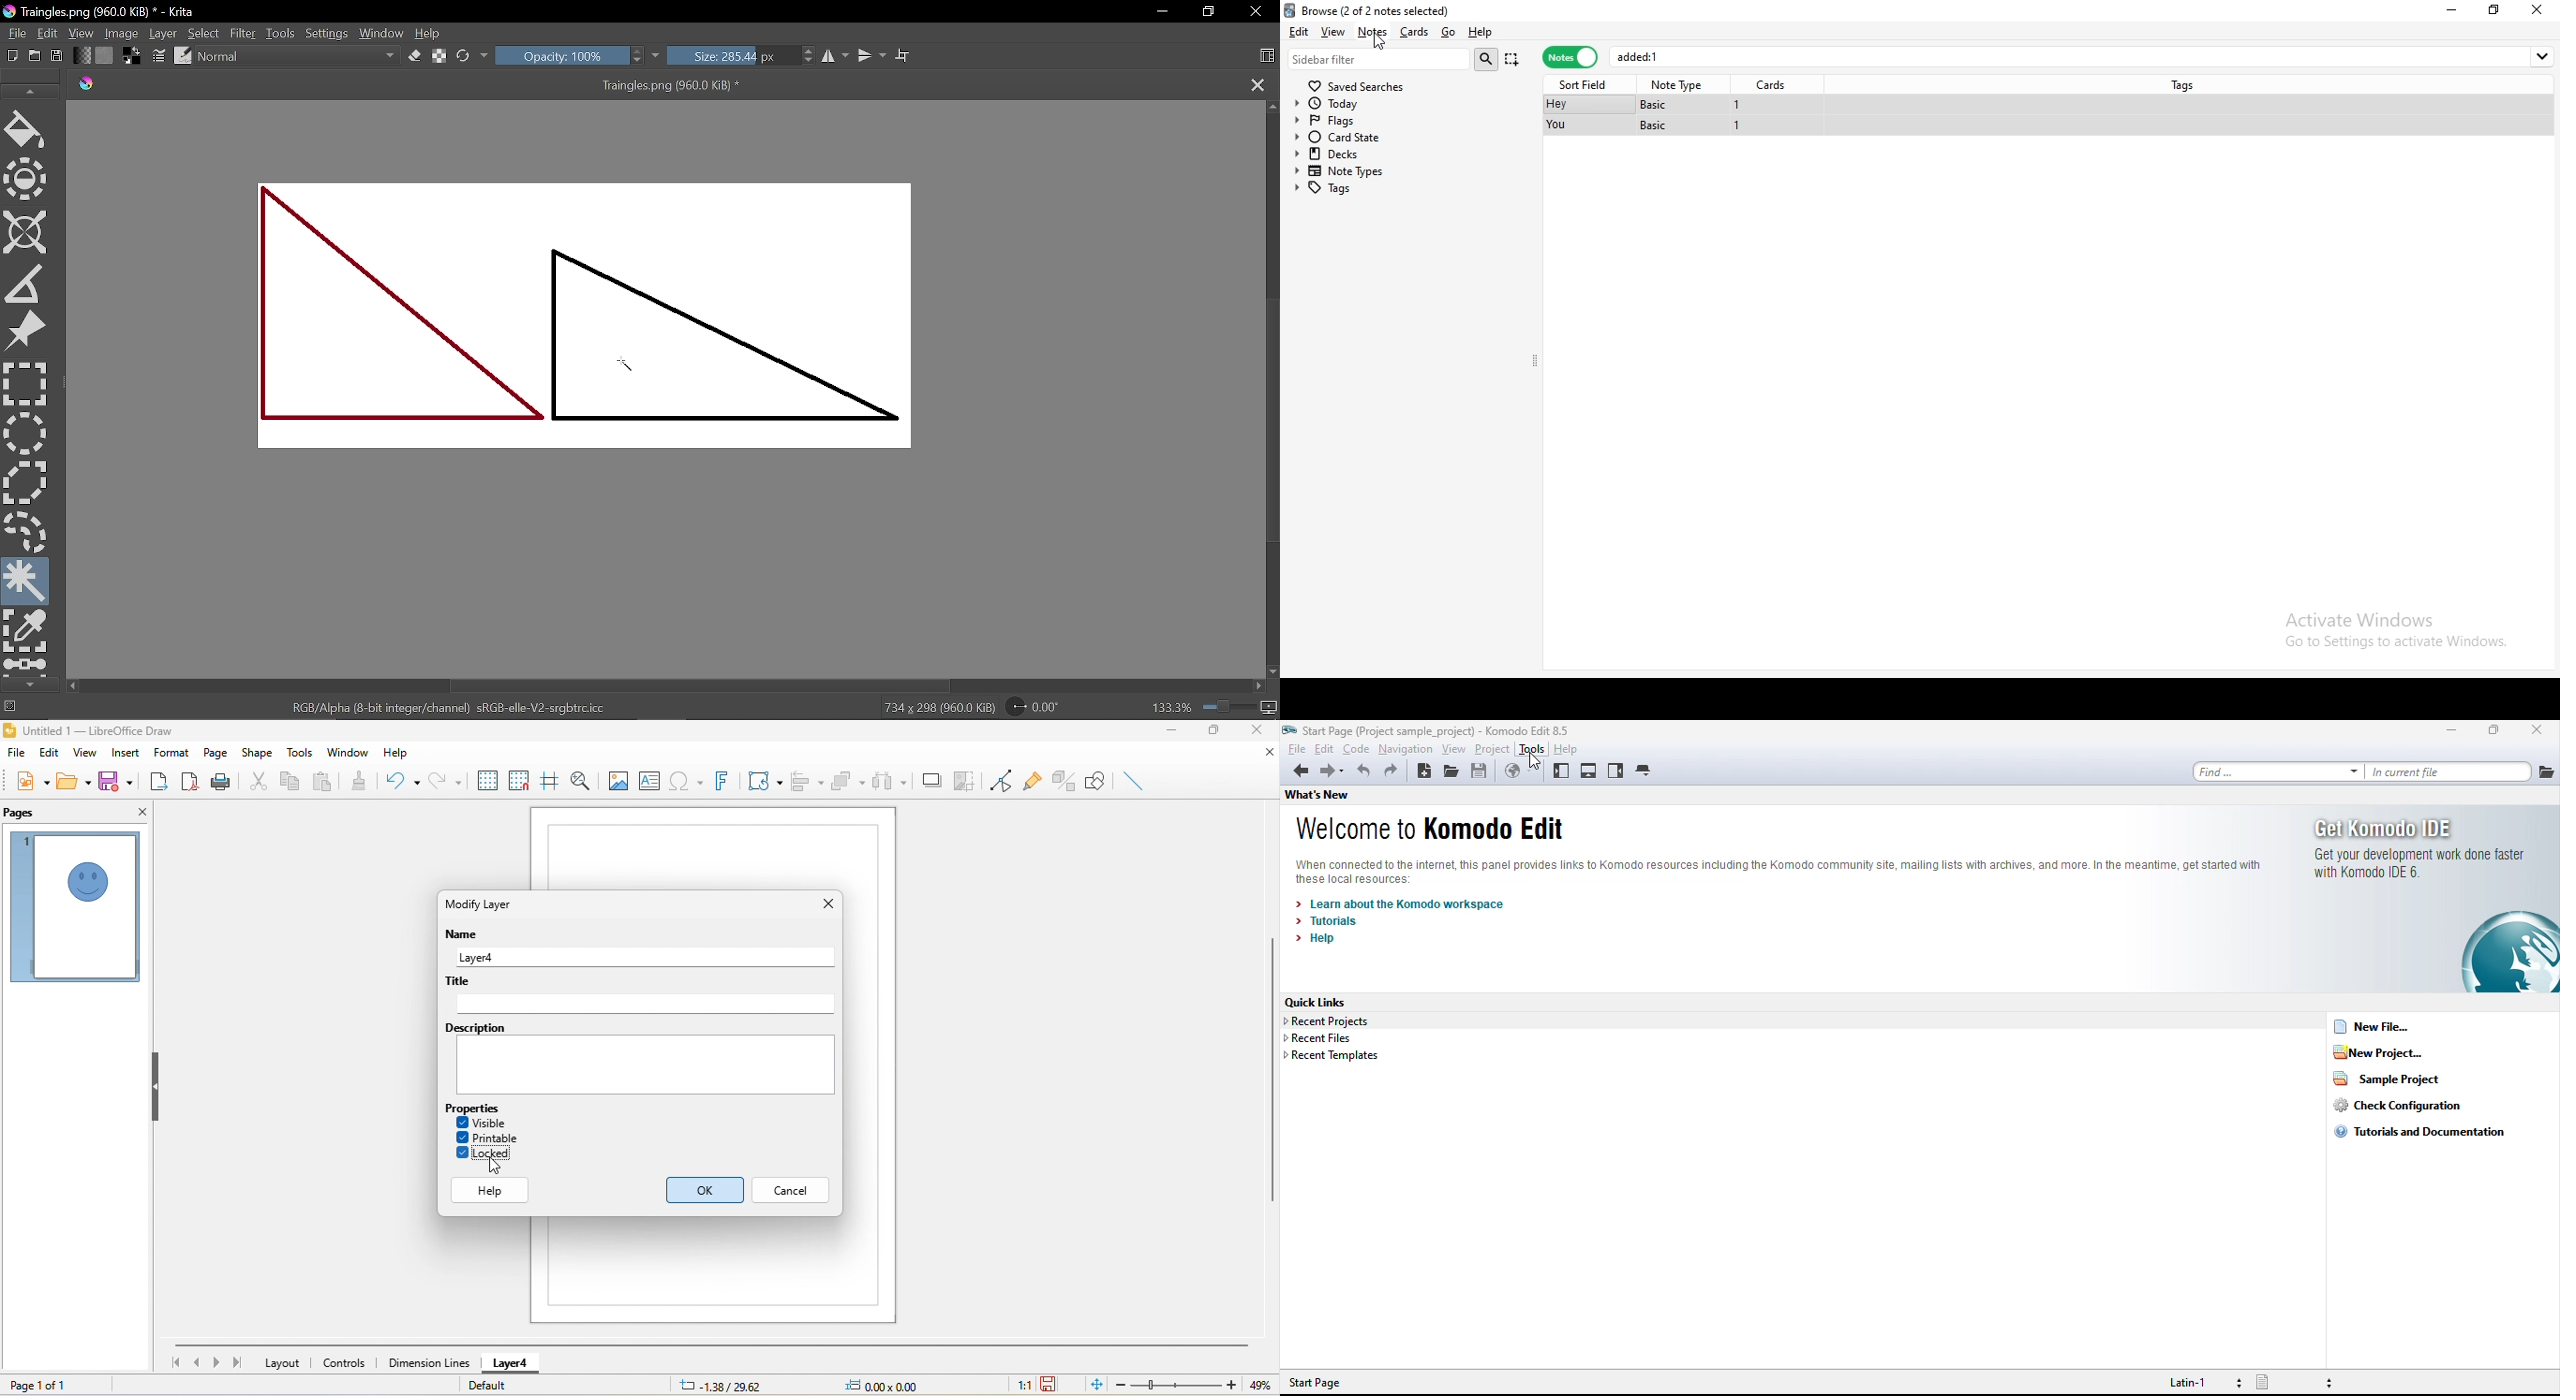  Describe the element at coordinates (164, 33) in the screenshot. I see `Layer` at that location.